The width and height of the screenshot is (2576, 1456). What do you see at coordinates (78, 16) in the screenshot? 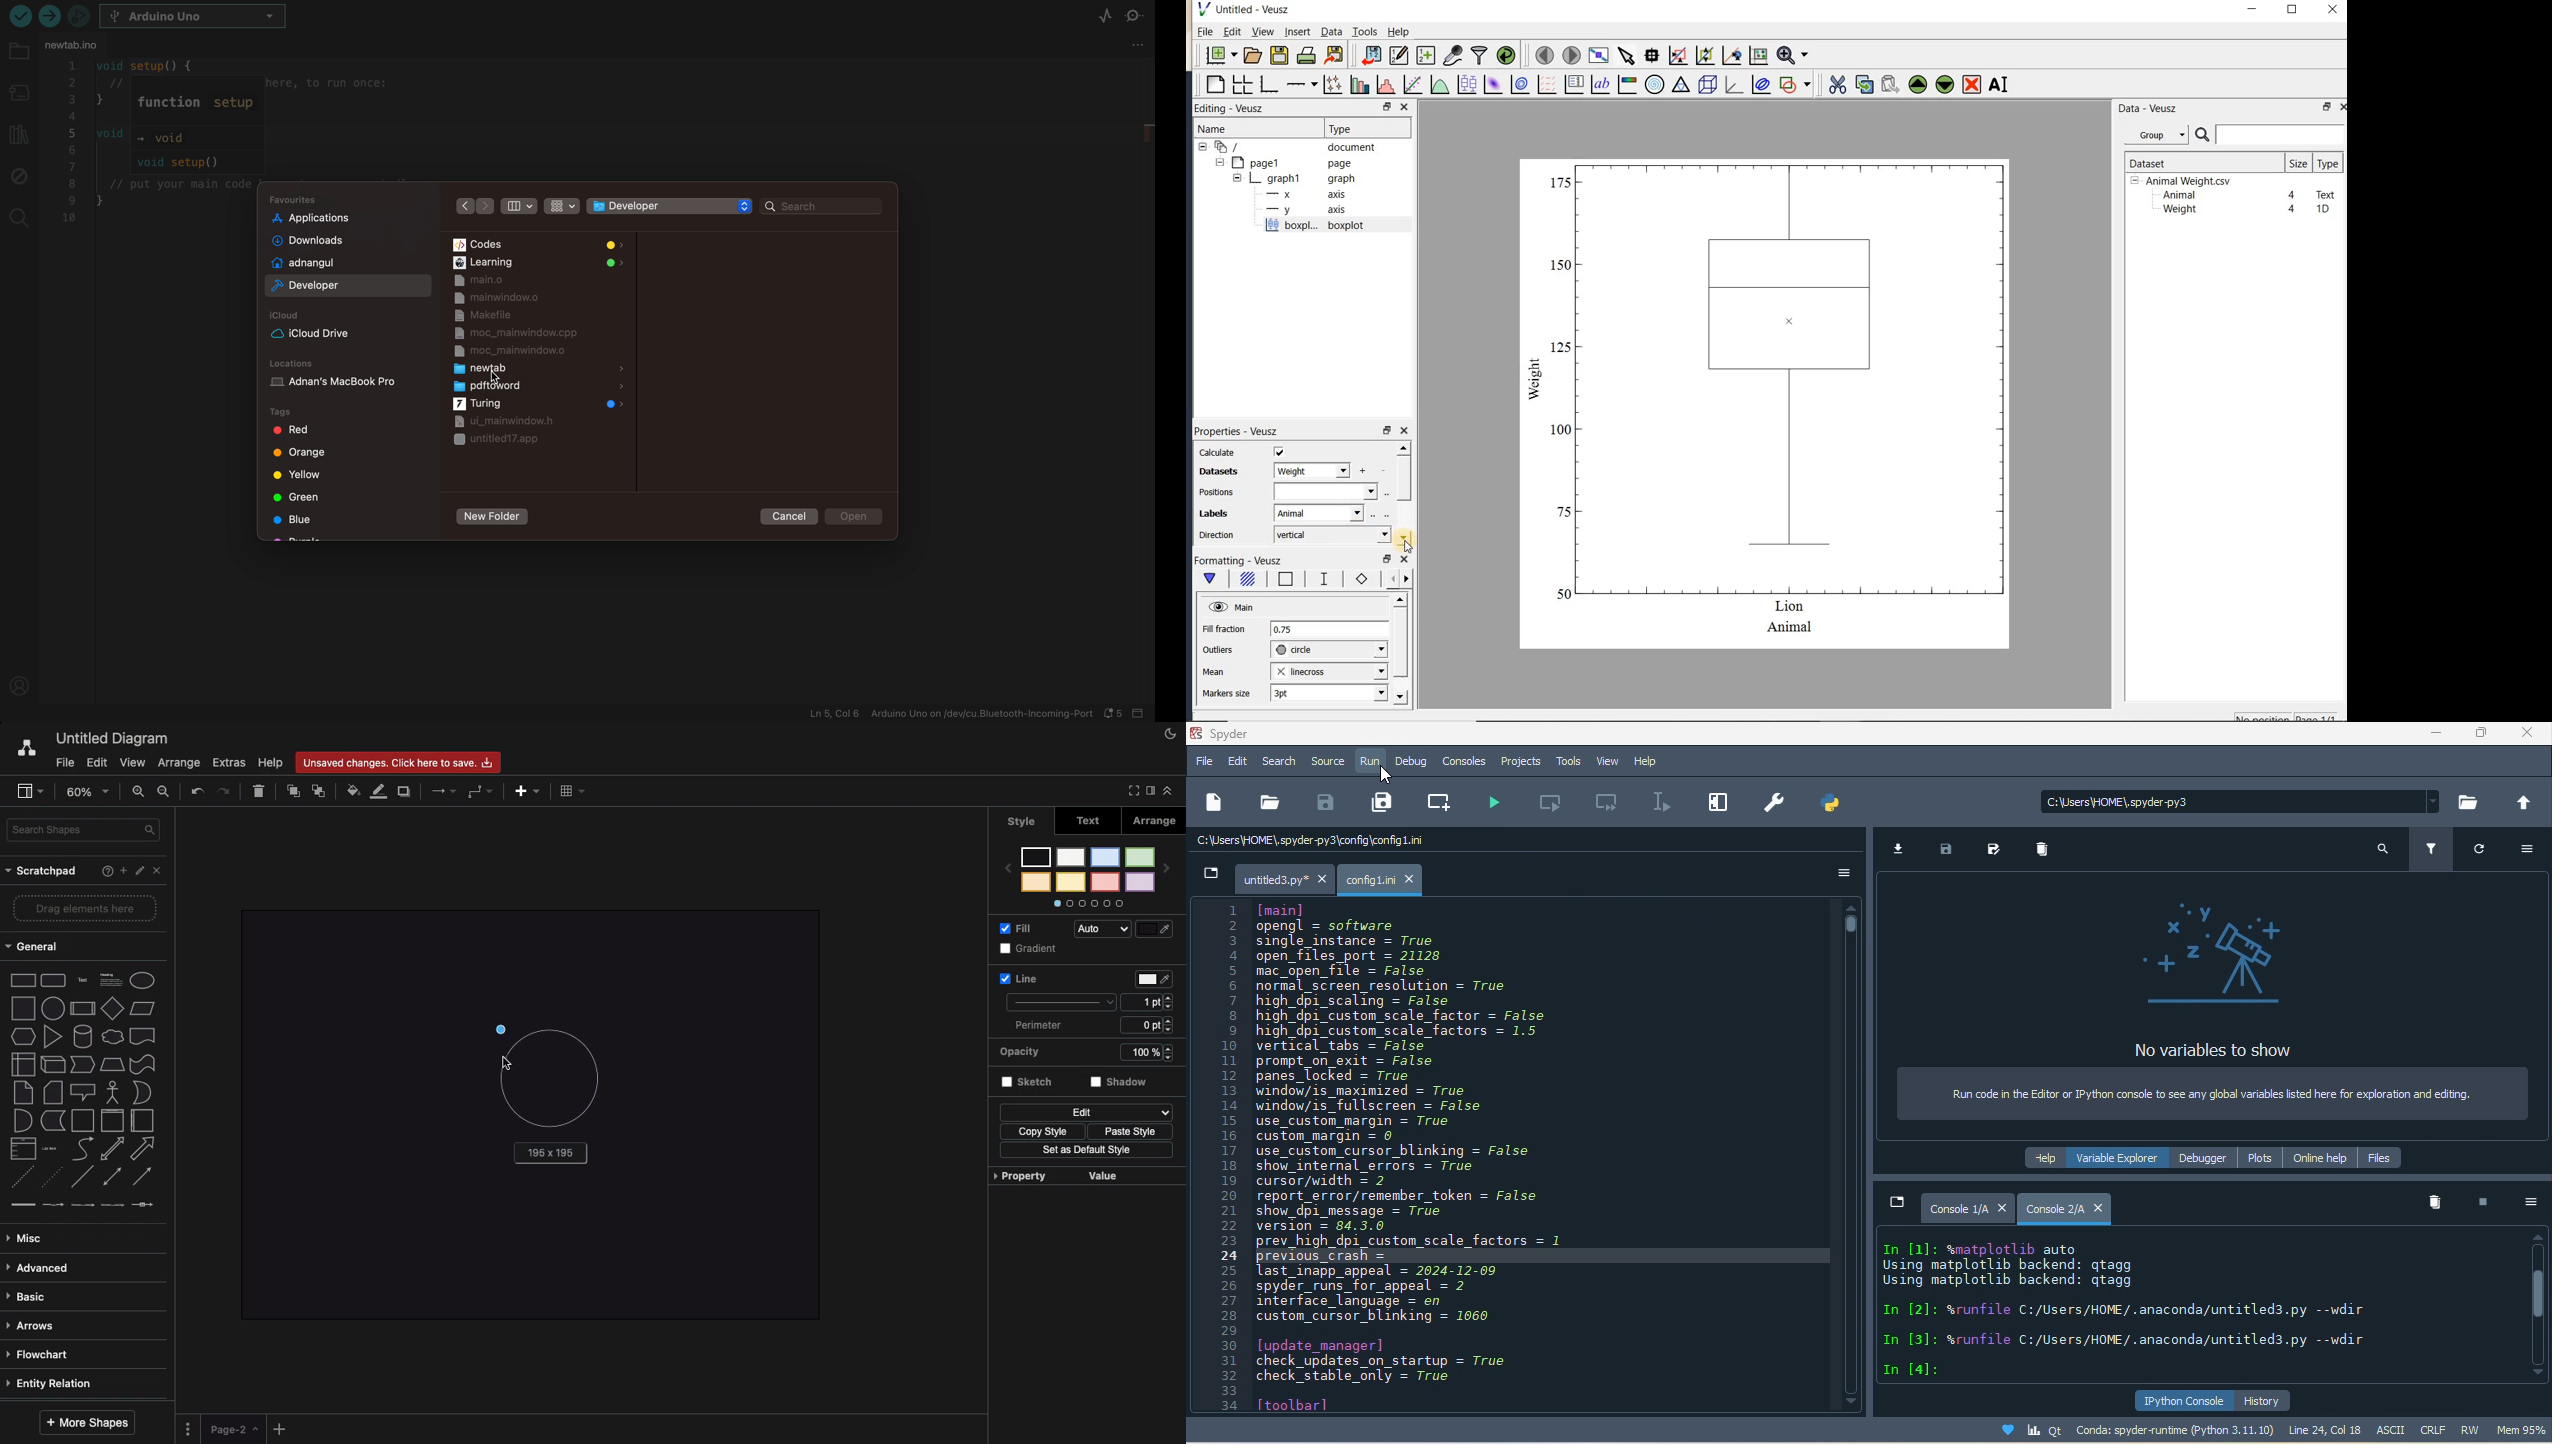
I see `debugger` at bounding box center [78, 16].